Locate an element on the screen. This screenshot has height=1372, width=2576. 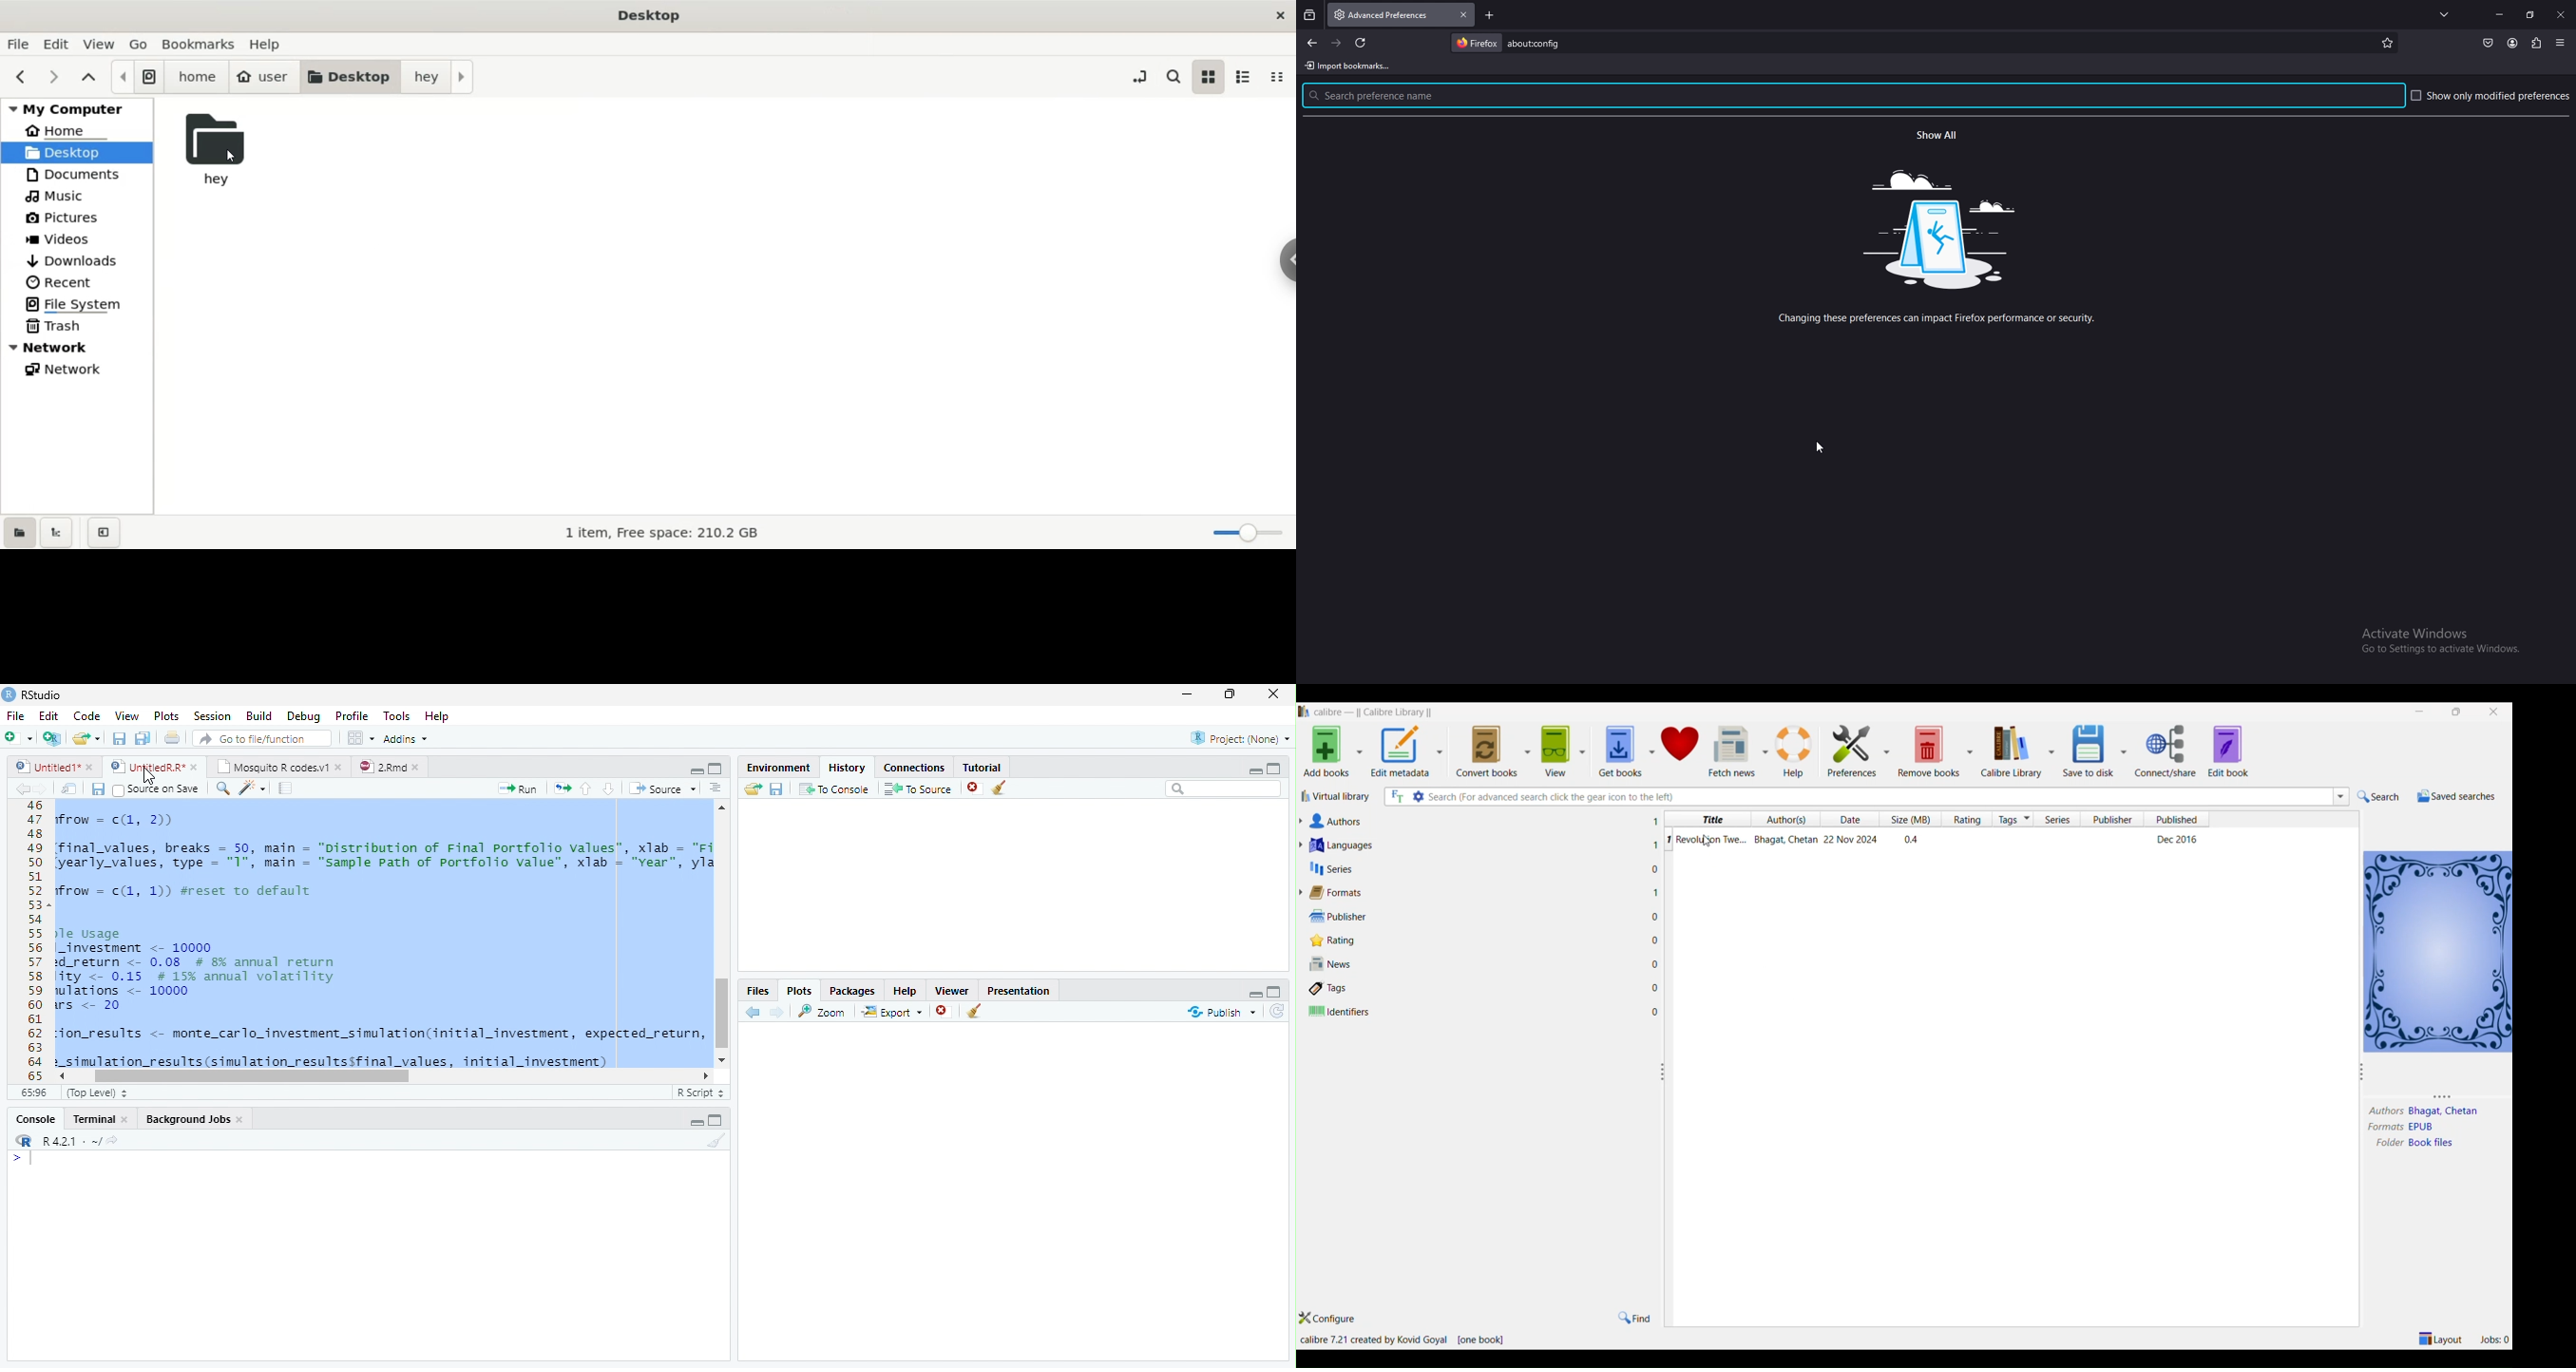
Console is located at coordinates (36, 1118).